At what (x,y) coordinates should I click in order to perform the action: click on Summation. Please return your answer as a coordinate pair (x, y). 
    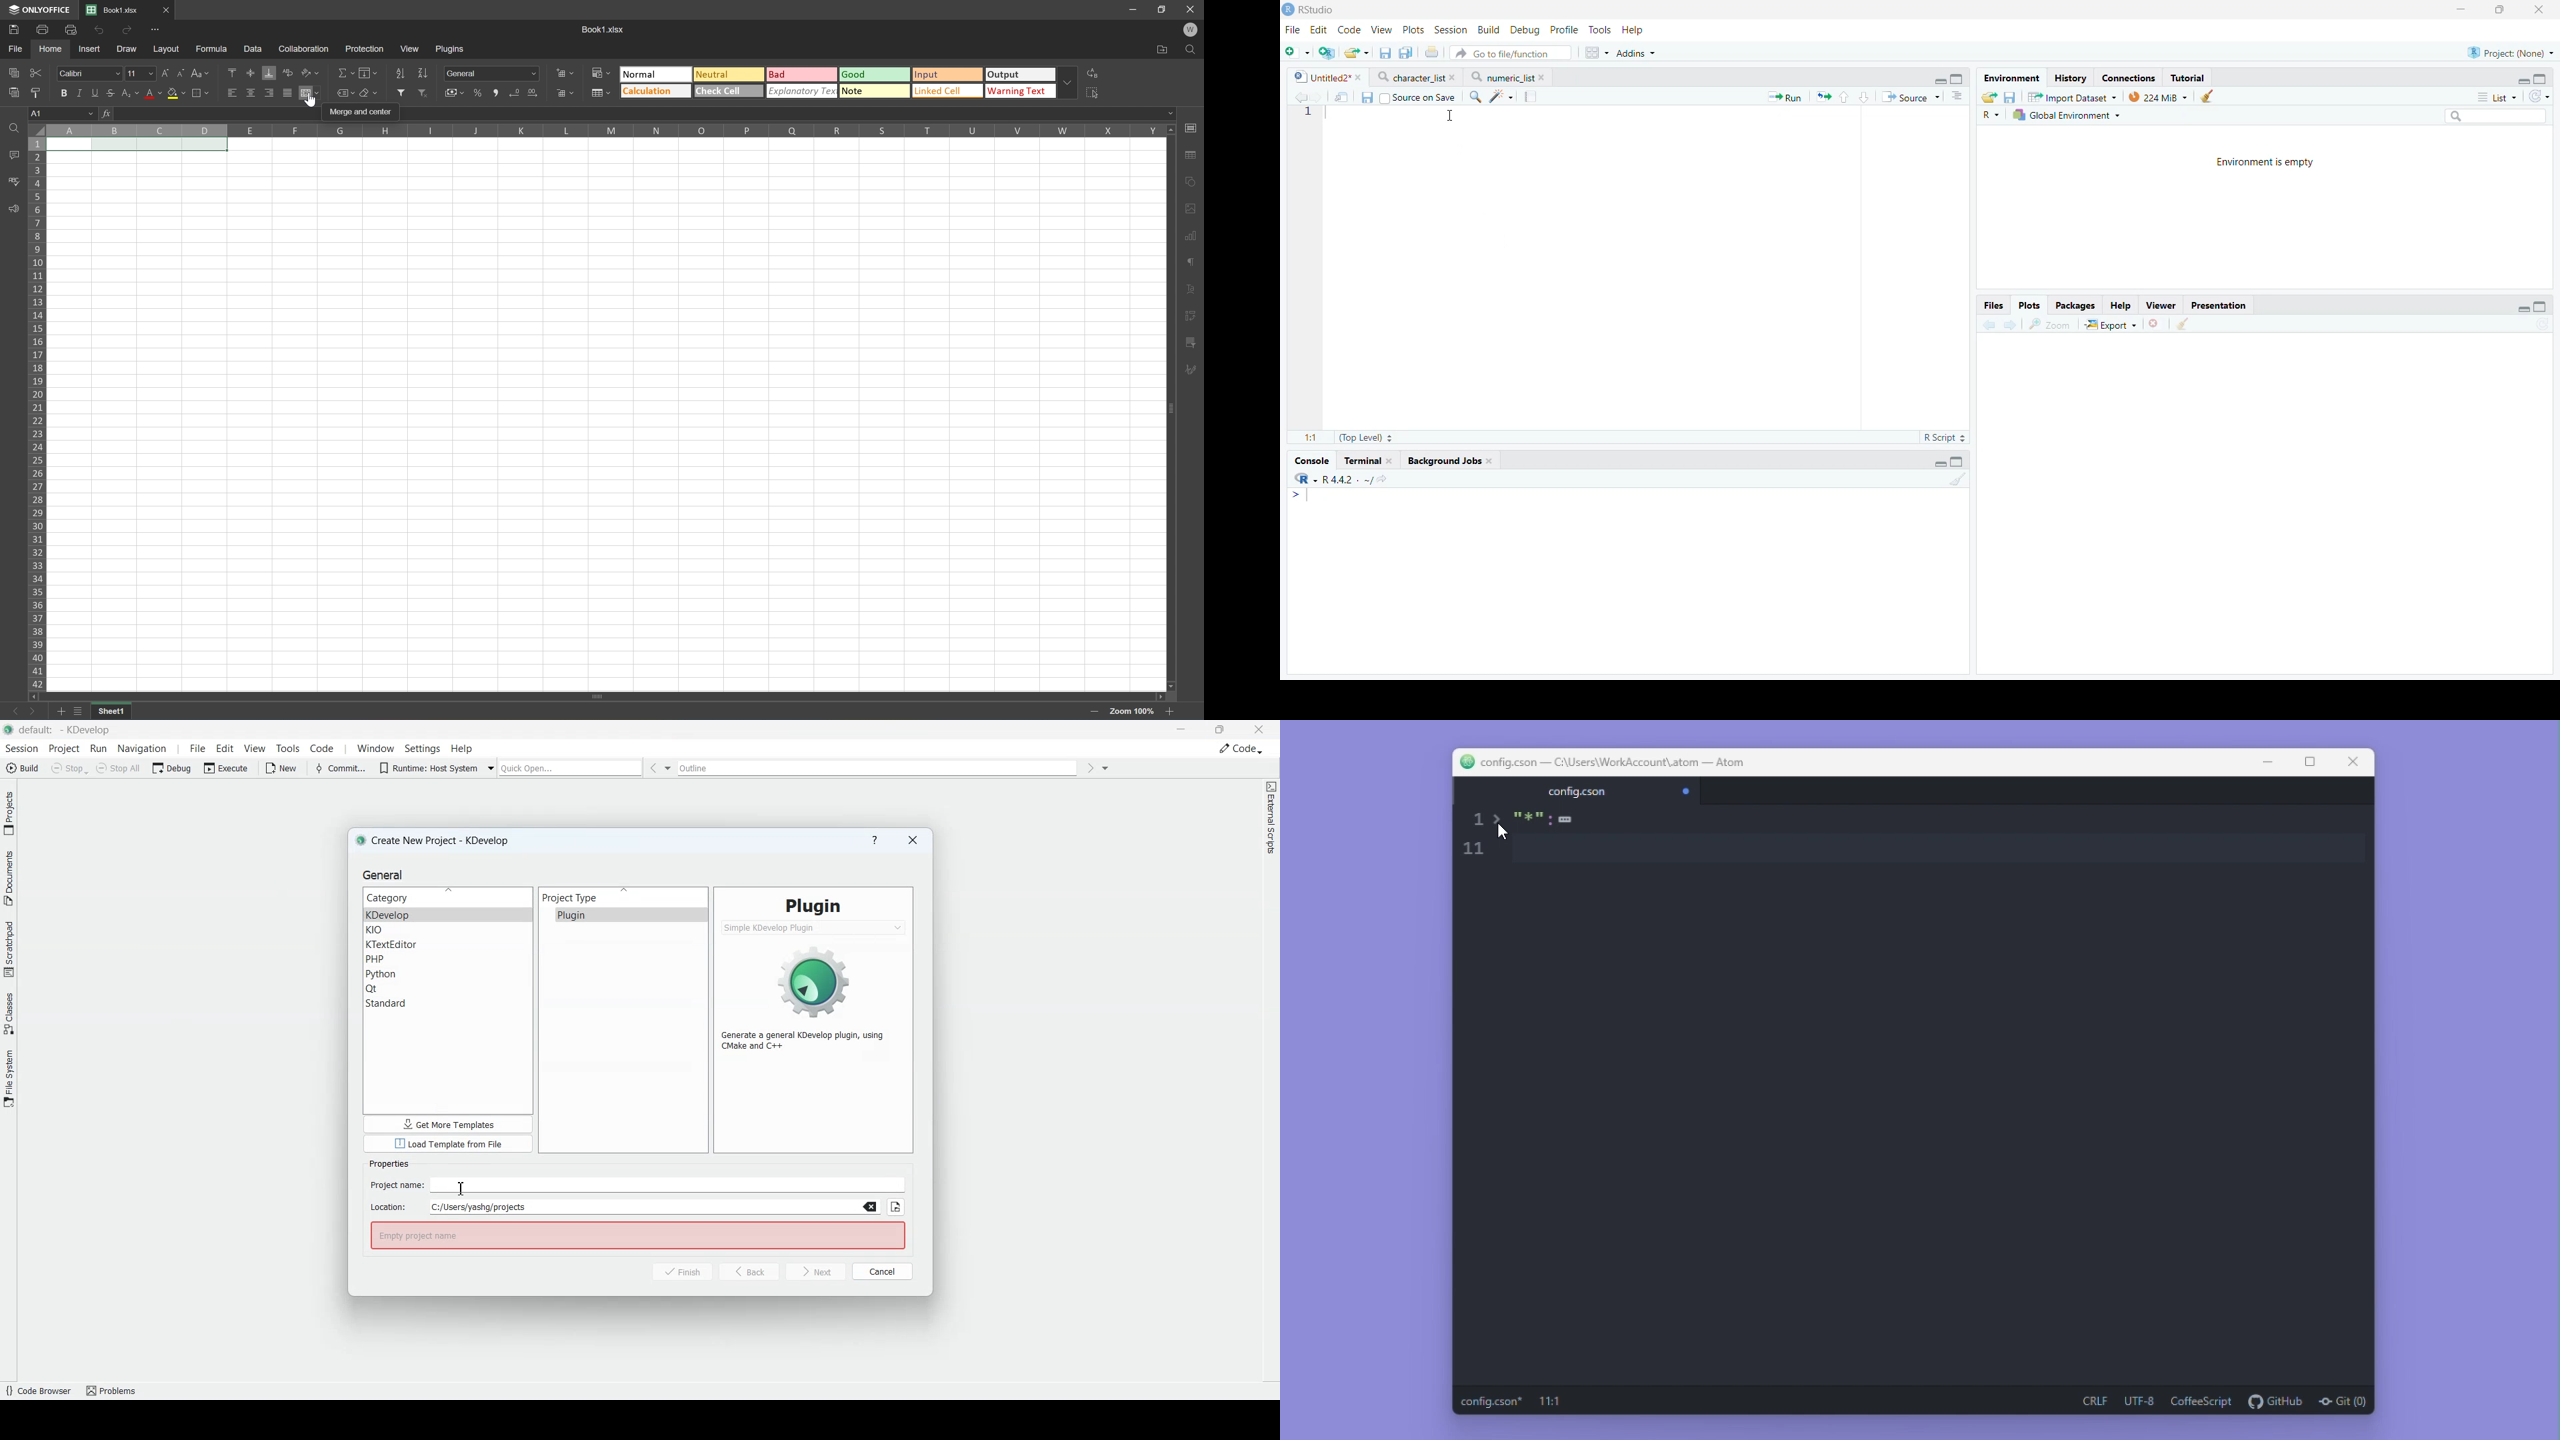
    Looking at the image, I should click on (344, 73).